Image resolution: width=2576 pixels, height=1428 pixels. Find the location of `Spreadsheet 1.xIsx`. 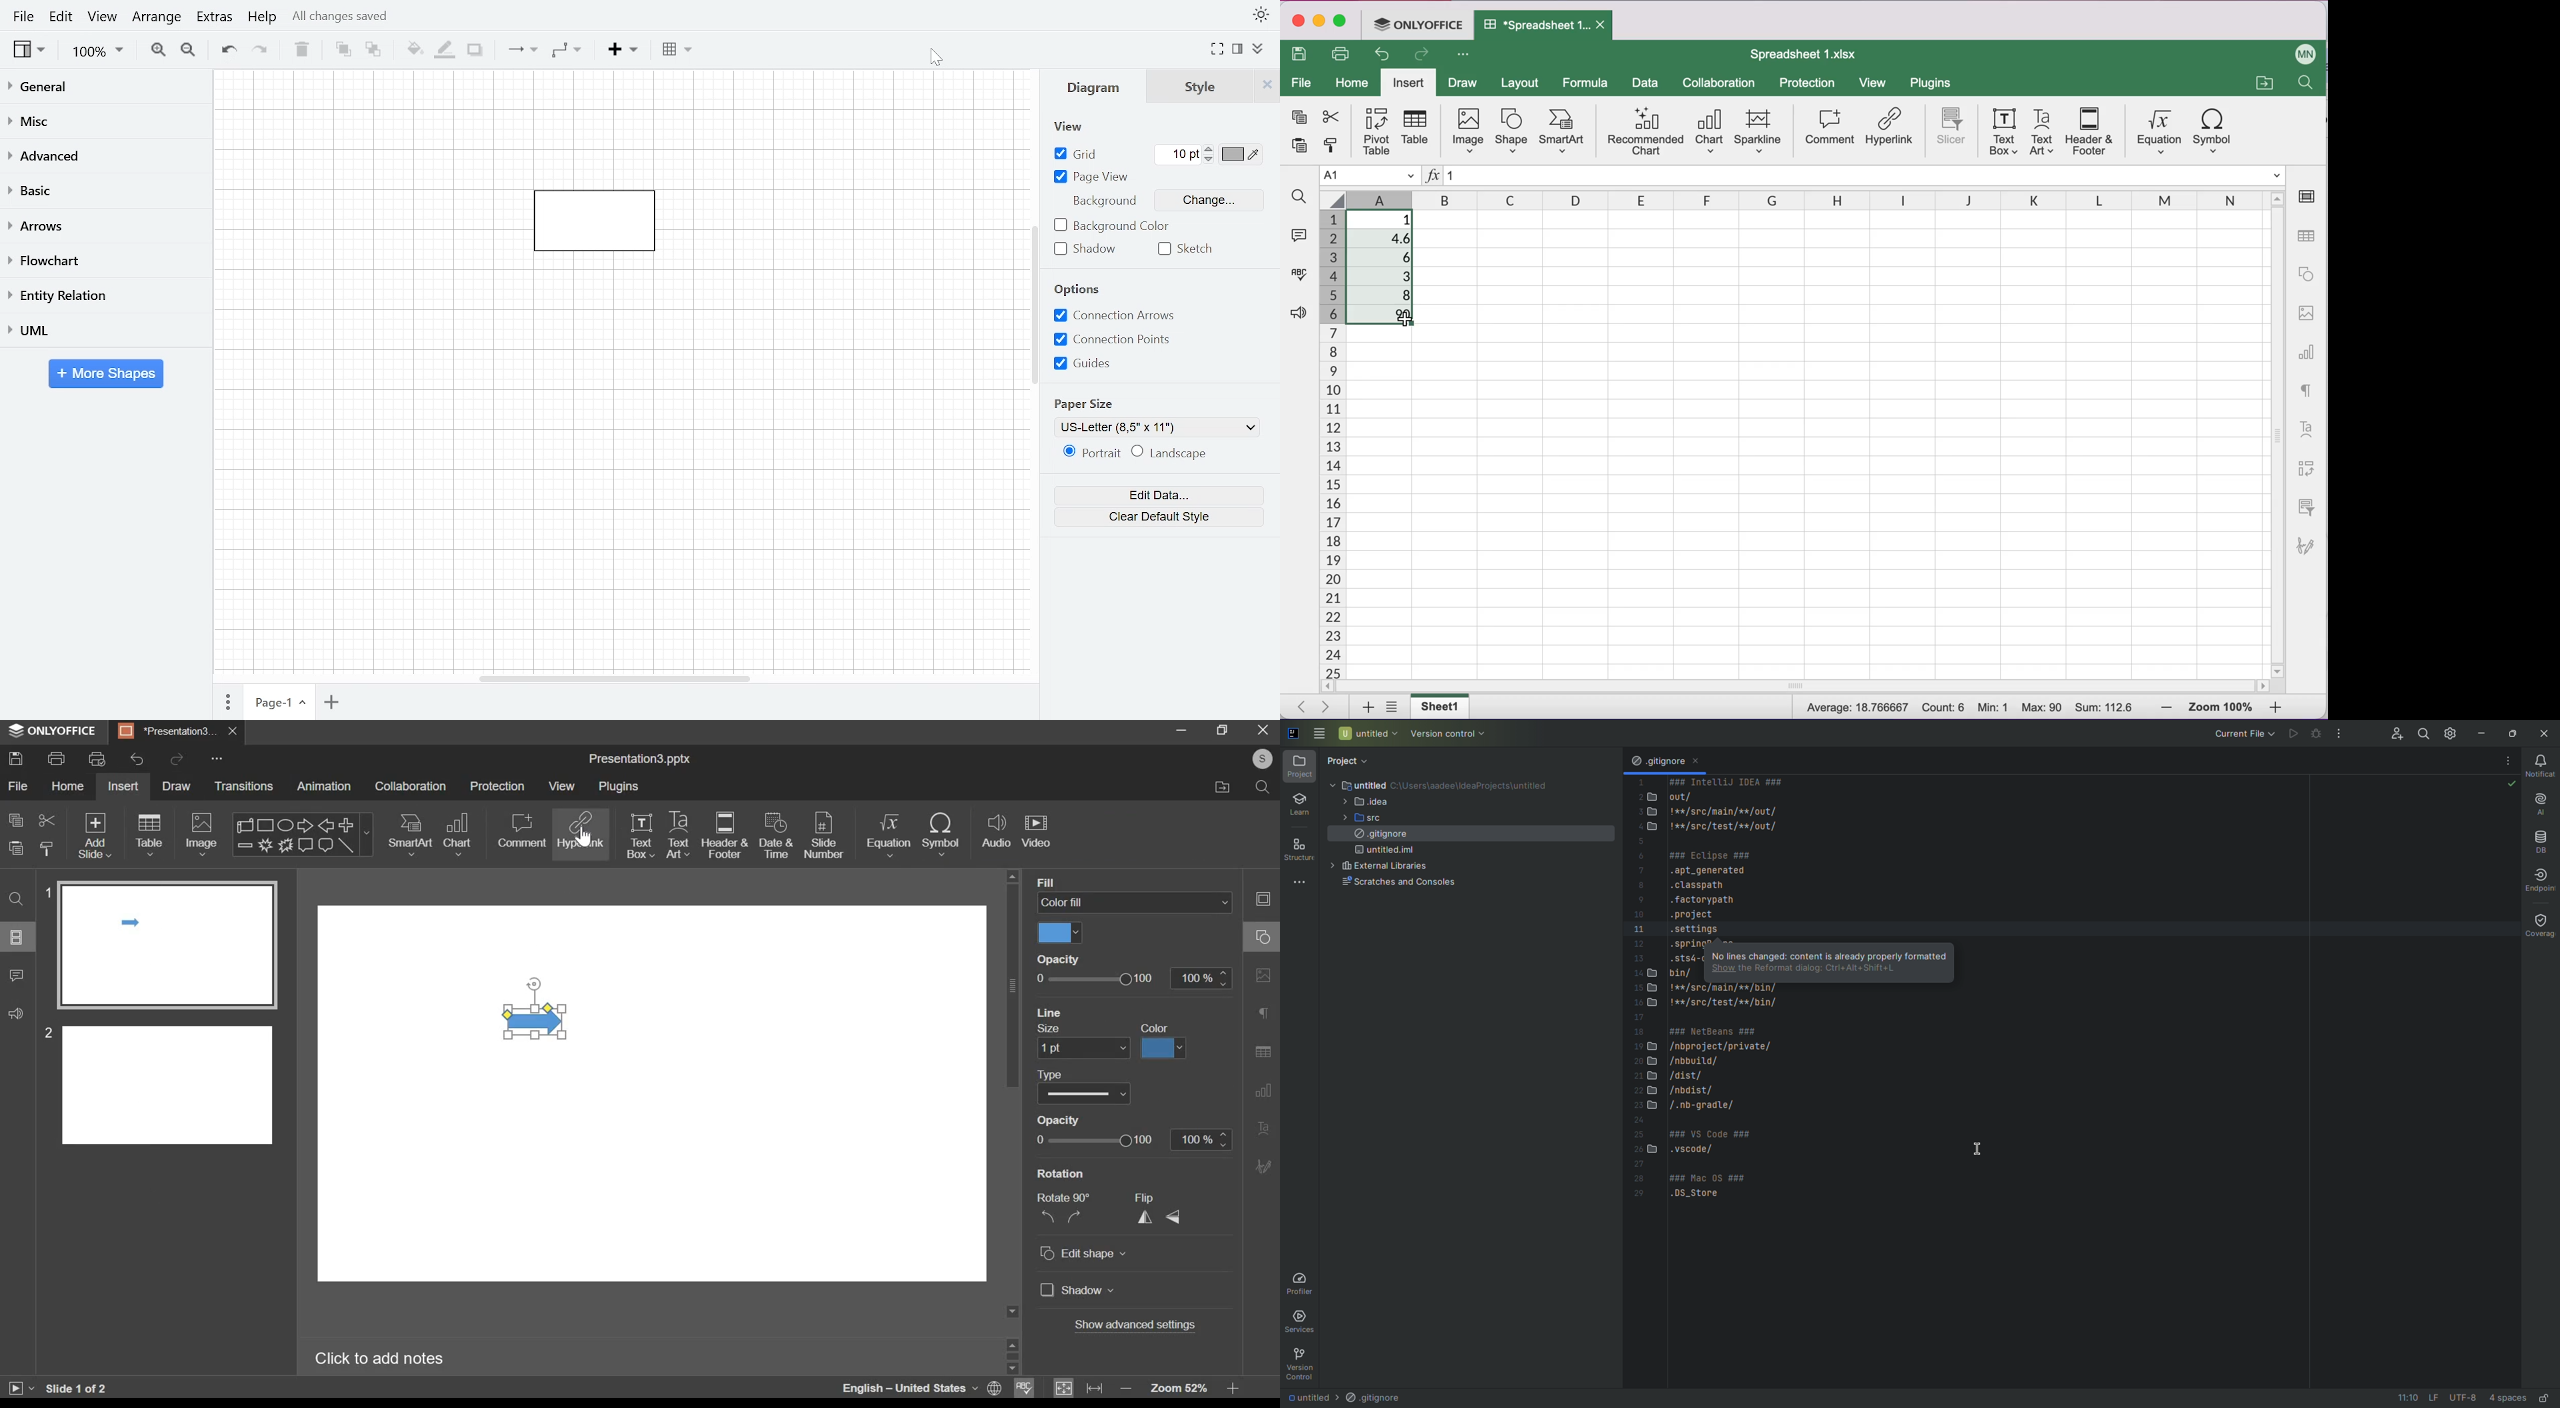

Spreadsheet 1.xIsx is located at coordinates (1538, 26).